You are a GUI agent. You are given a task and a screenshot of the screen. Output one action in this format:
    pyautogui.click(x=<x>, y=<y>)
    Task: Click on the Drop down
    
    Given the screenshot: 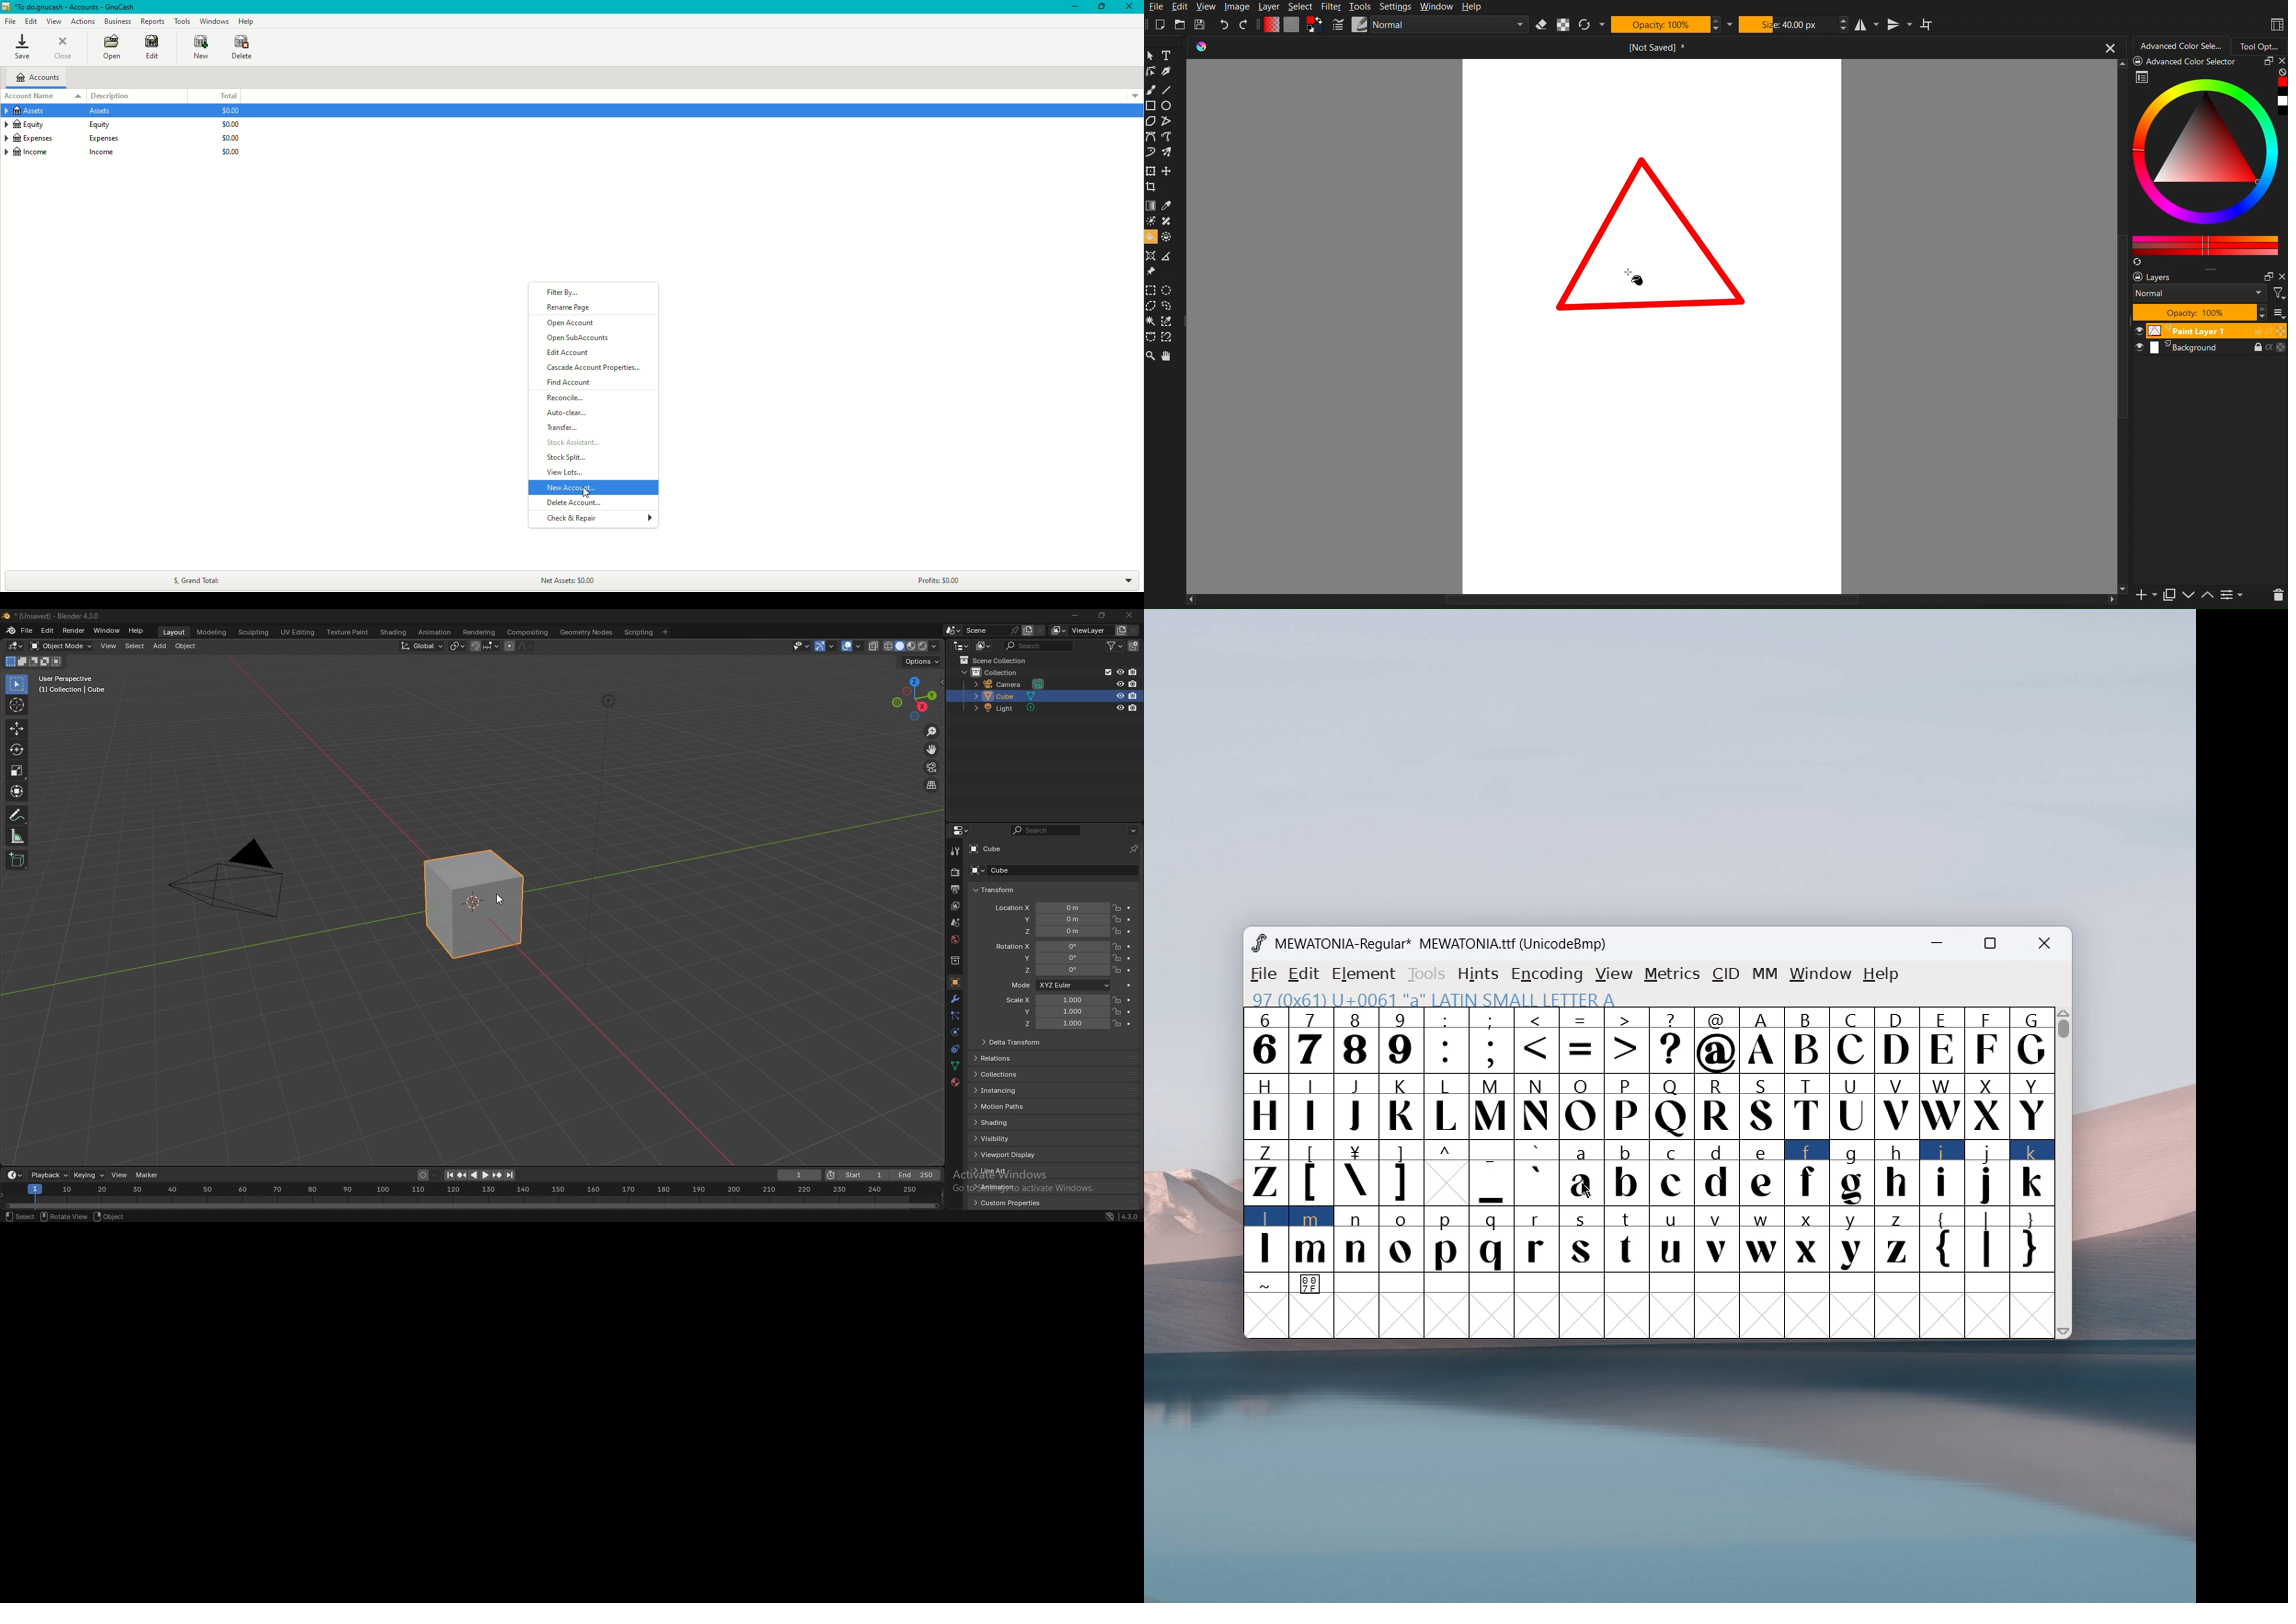 What is the action you would take?
    pyautogui.click(x=1128, y=580)
    